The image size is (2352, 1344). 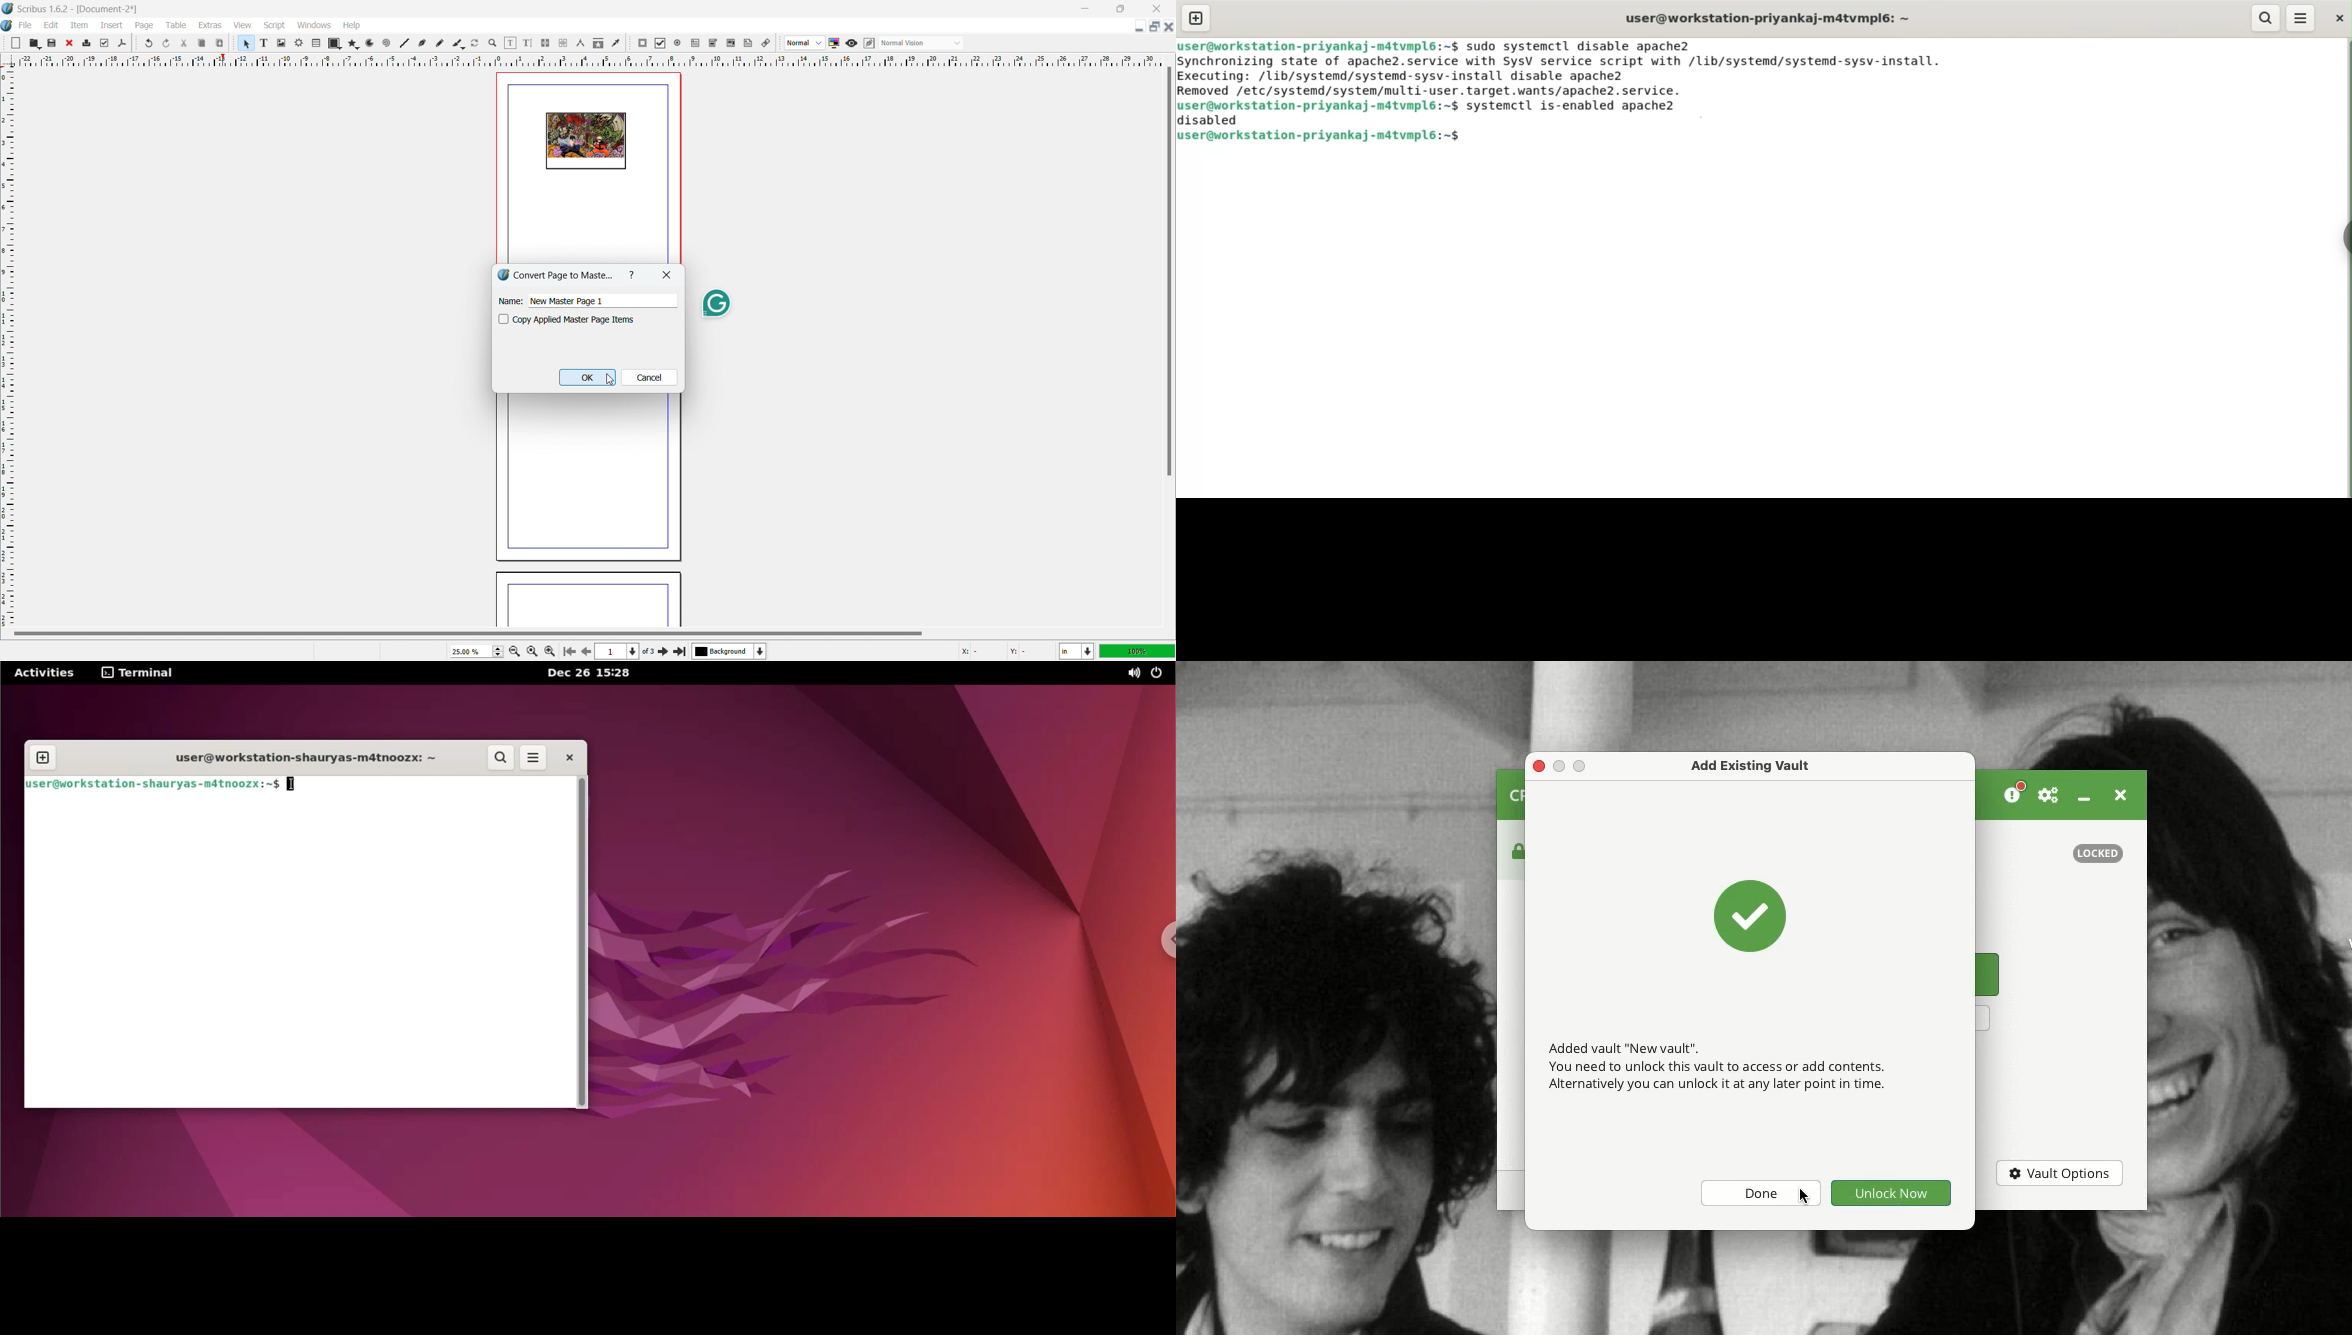 What do you see at coordinates (315, 25) in the screenshot?
I see `windows` at bounding box center [315, 25].